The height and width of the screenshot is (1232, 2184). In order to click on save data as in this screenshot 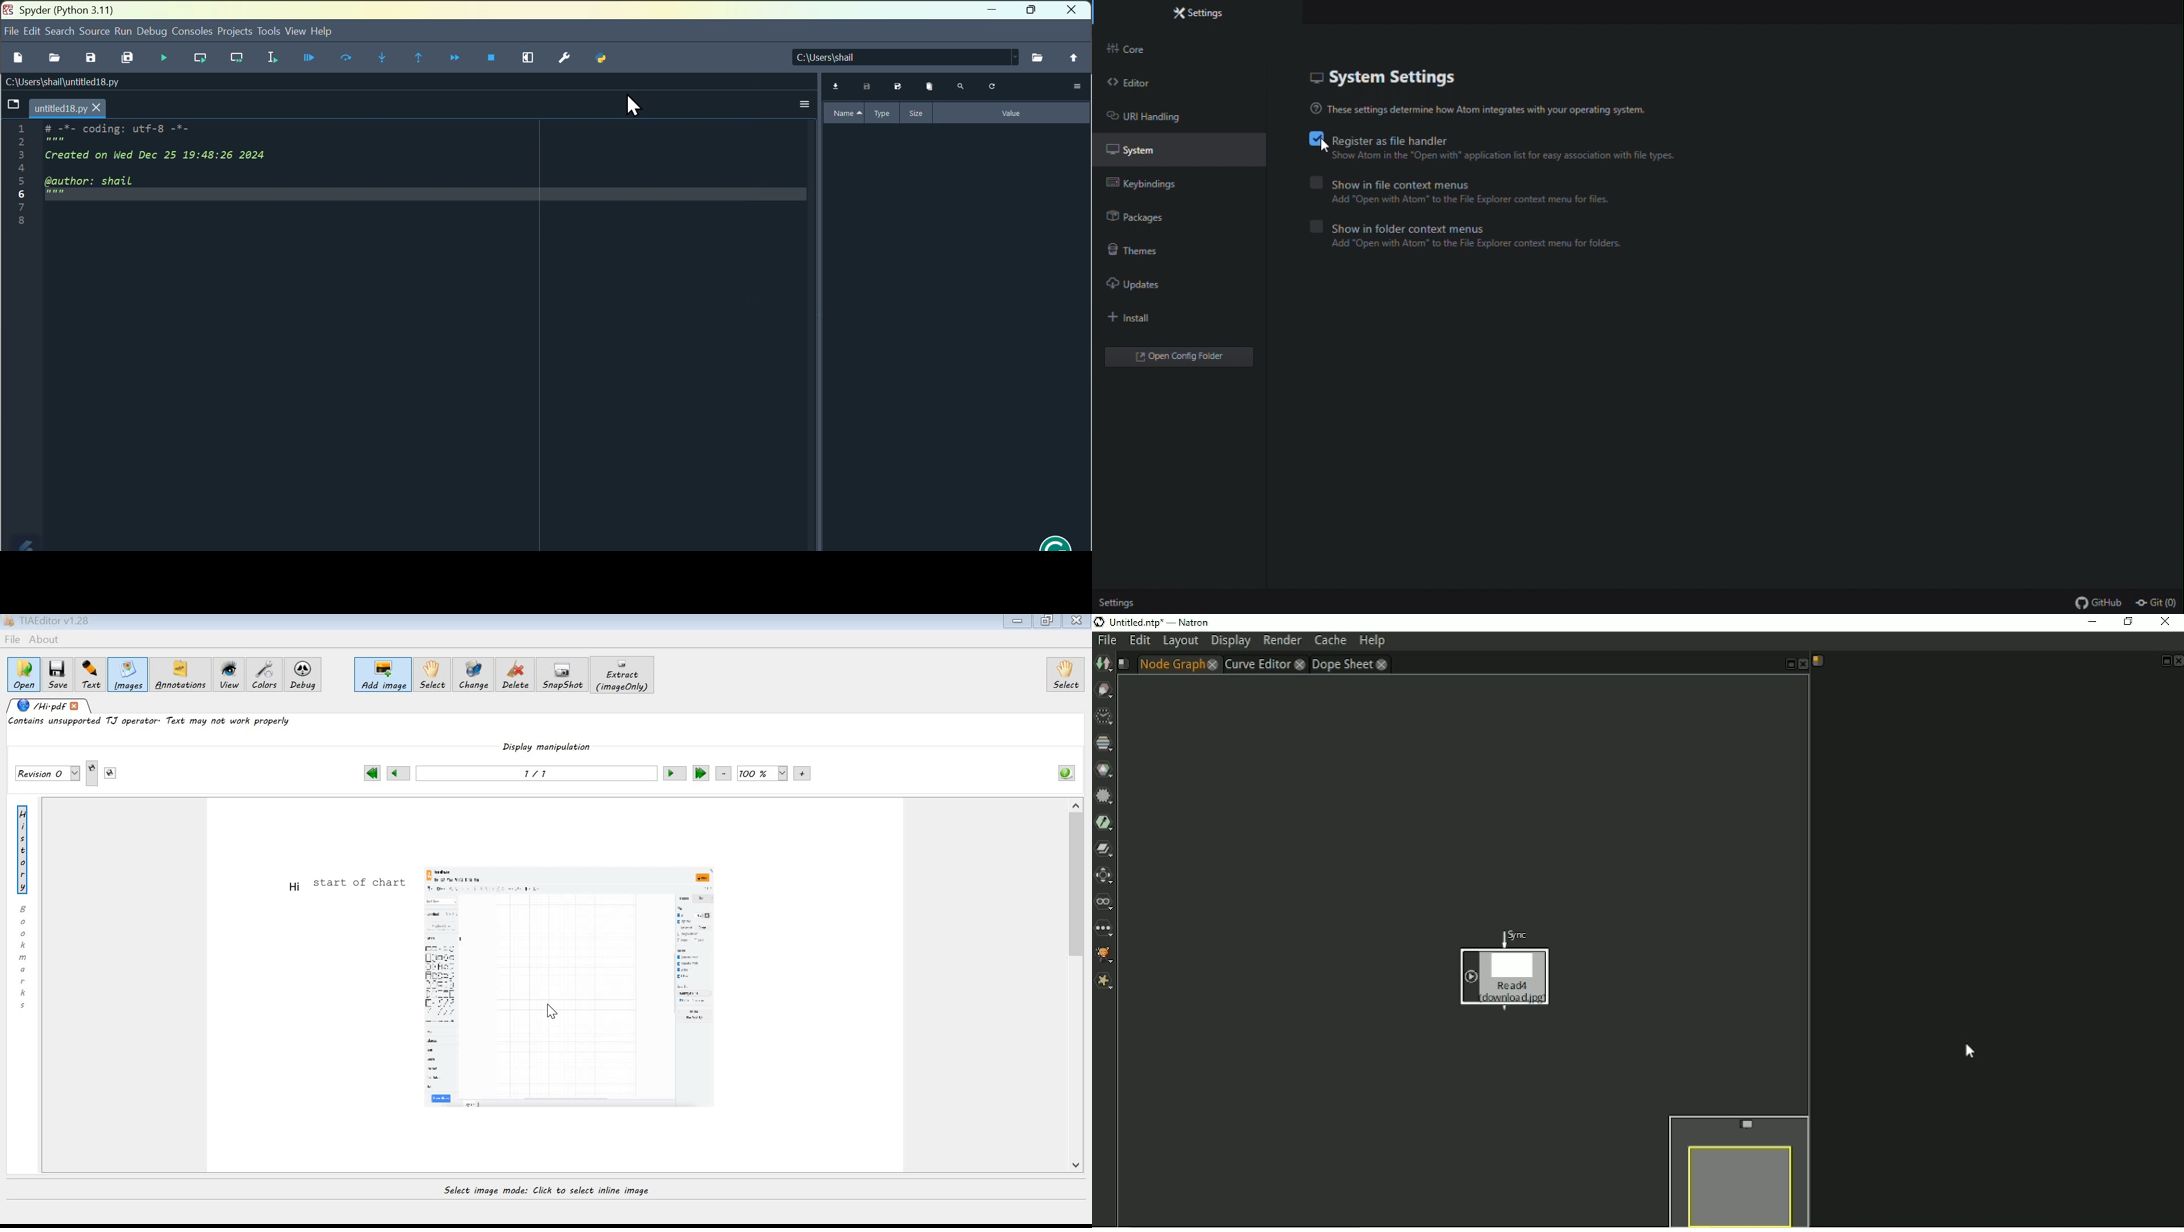, I will do `click(895, 86)`.